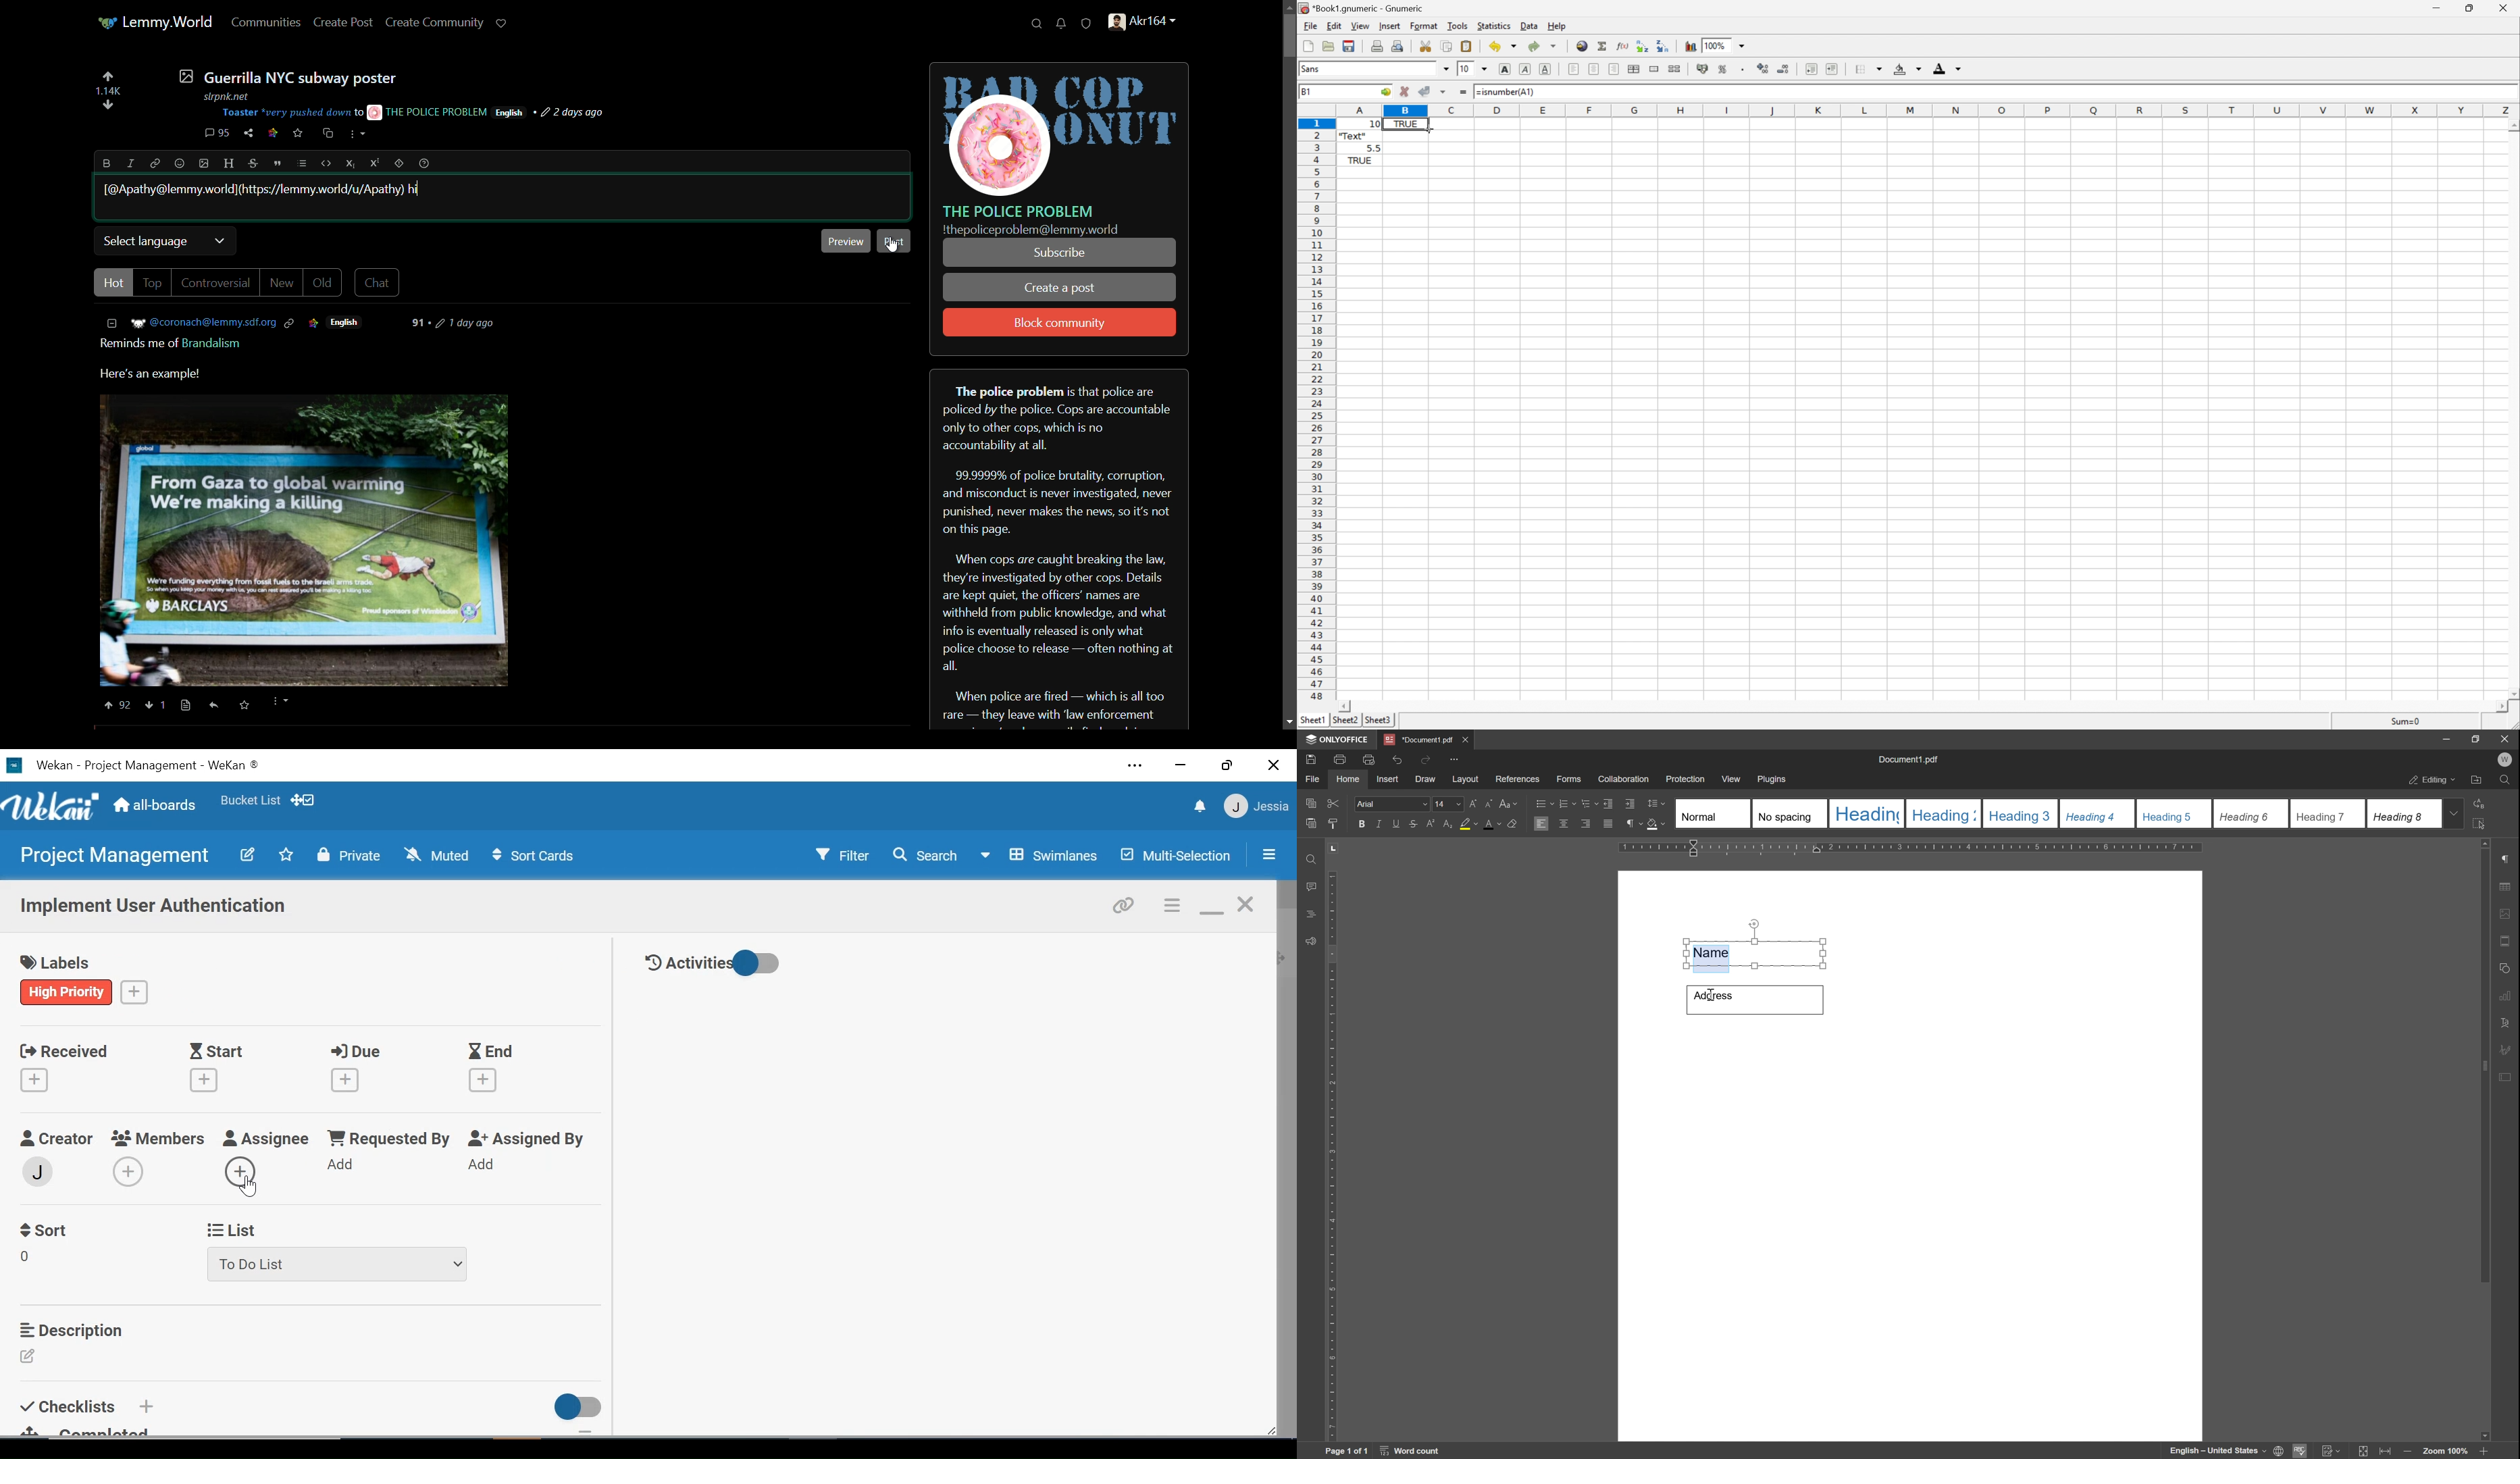  I want to click on Minimize, so click(2438, 7).